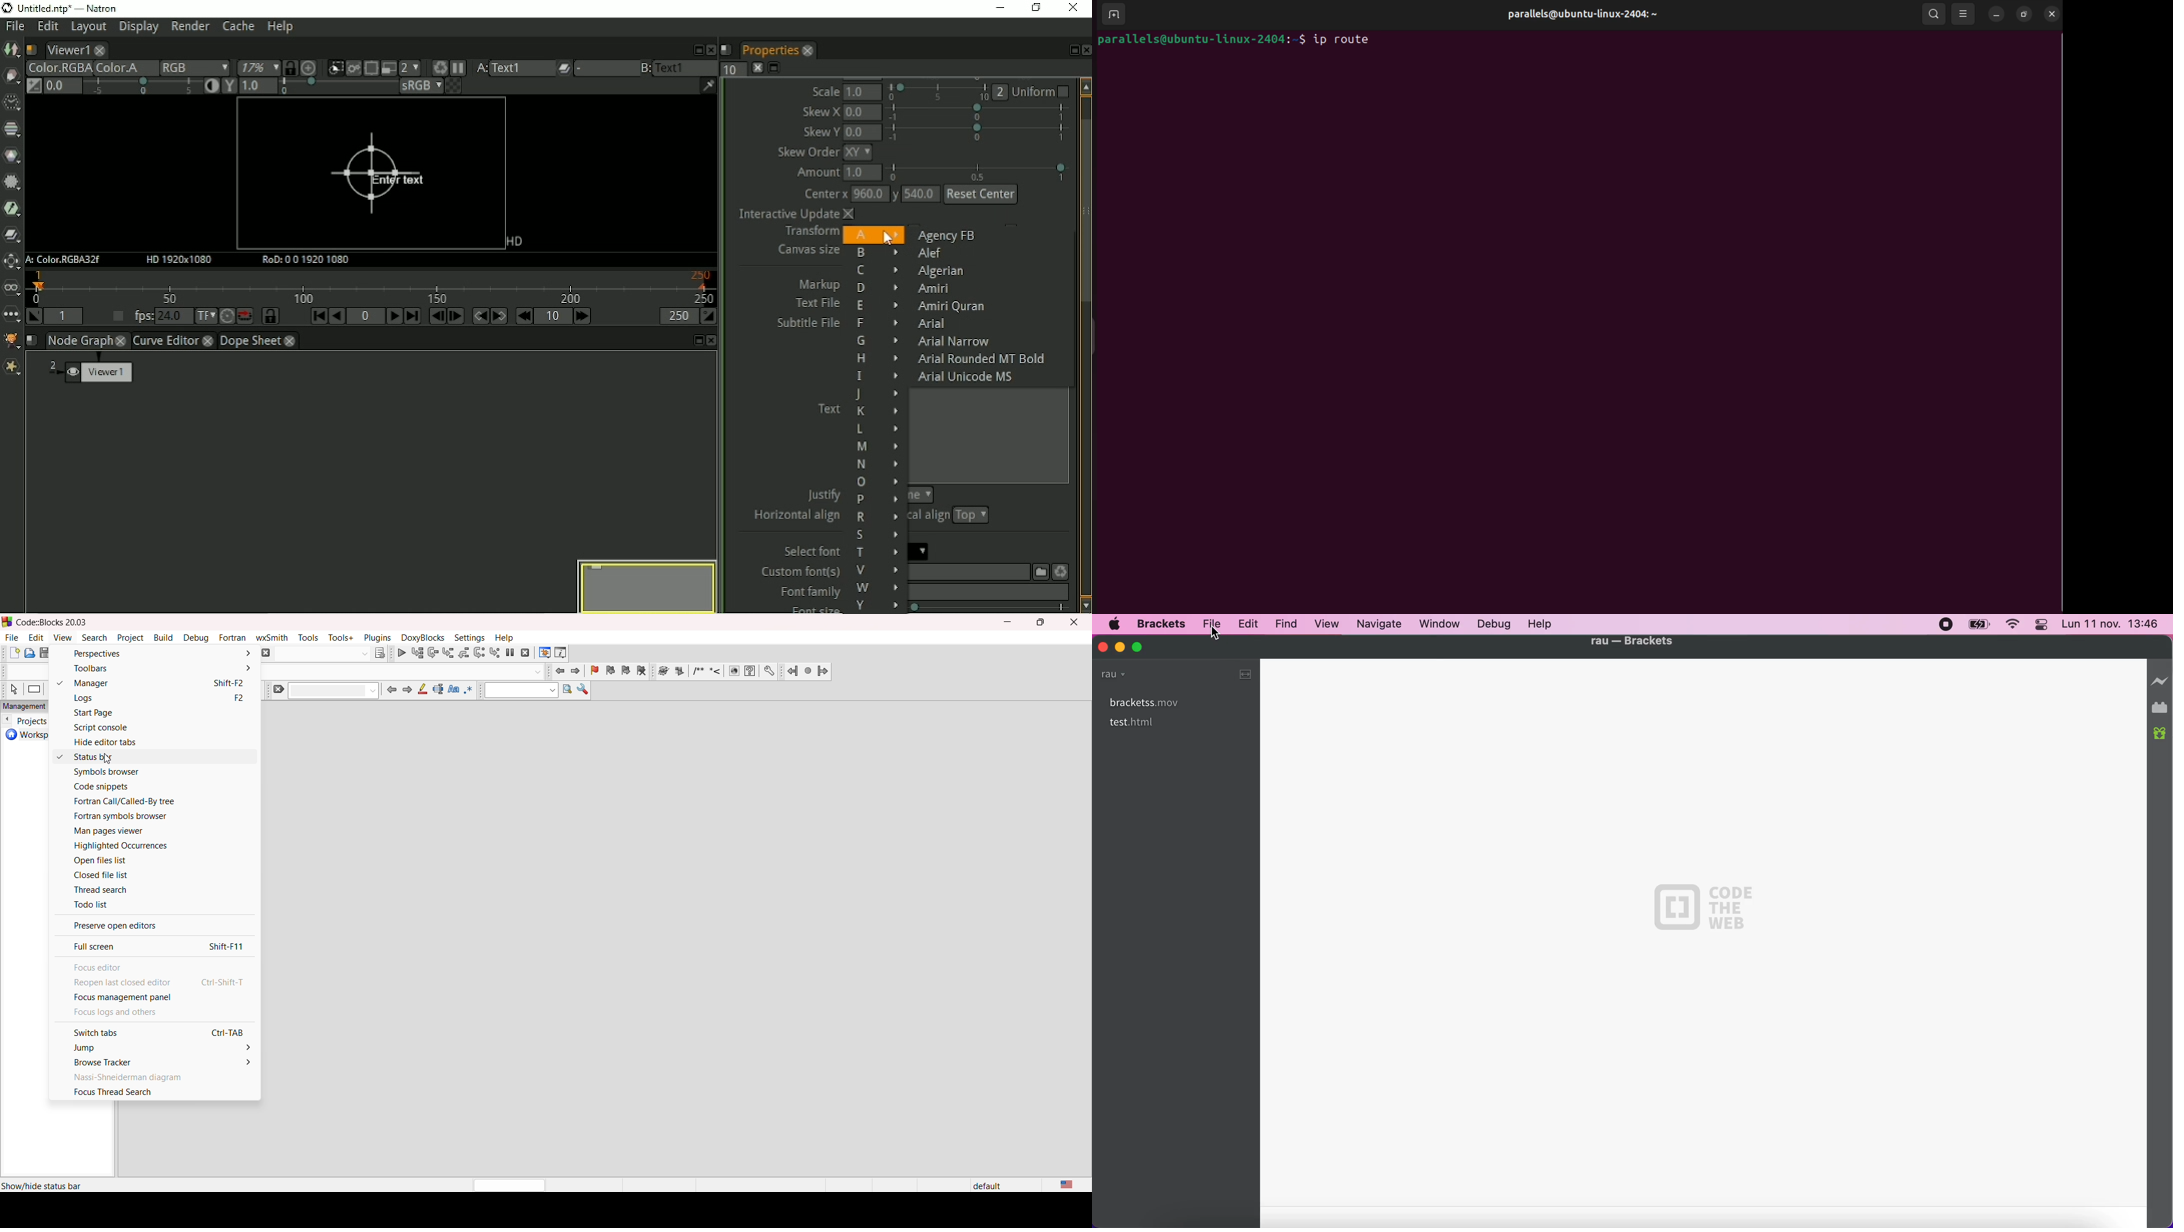  I want to click on fortran call/called-by tree, so click(151, 800).